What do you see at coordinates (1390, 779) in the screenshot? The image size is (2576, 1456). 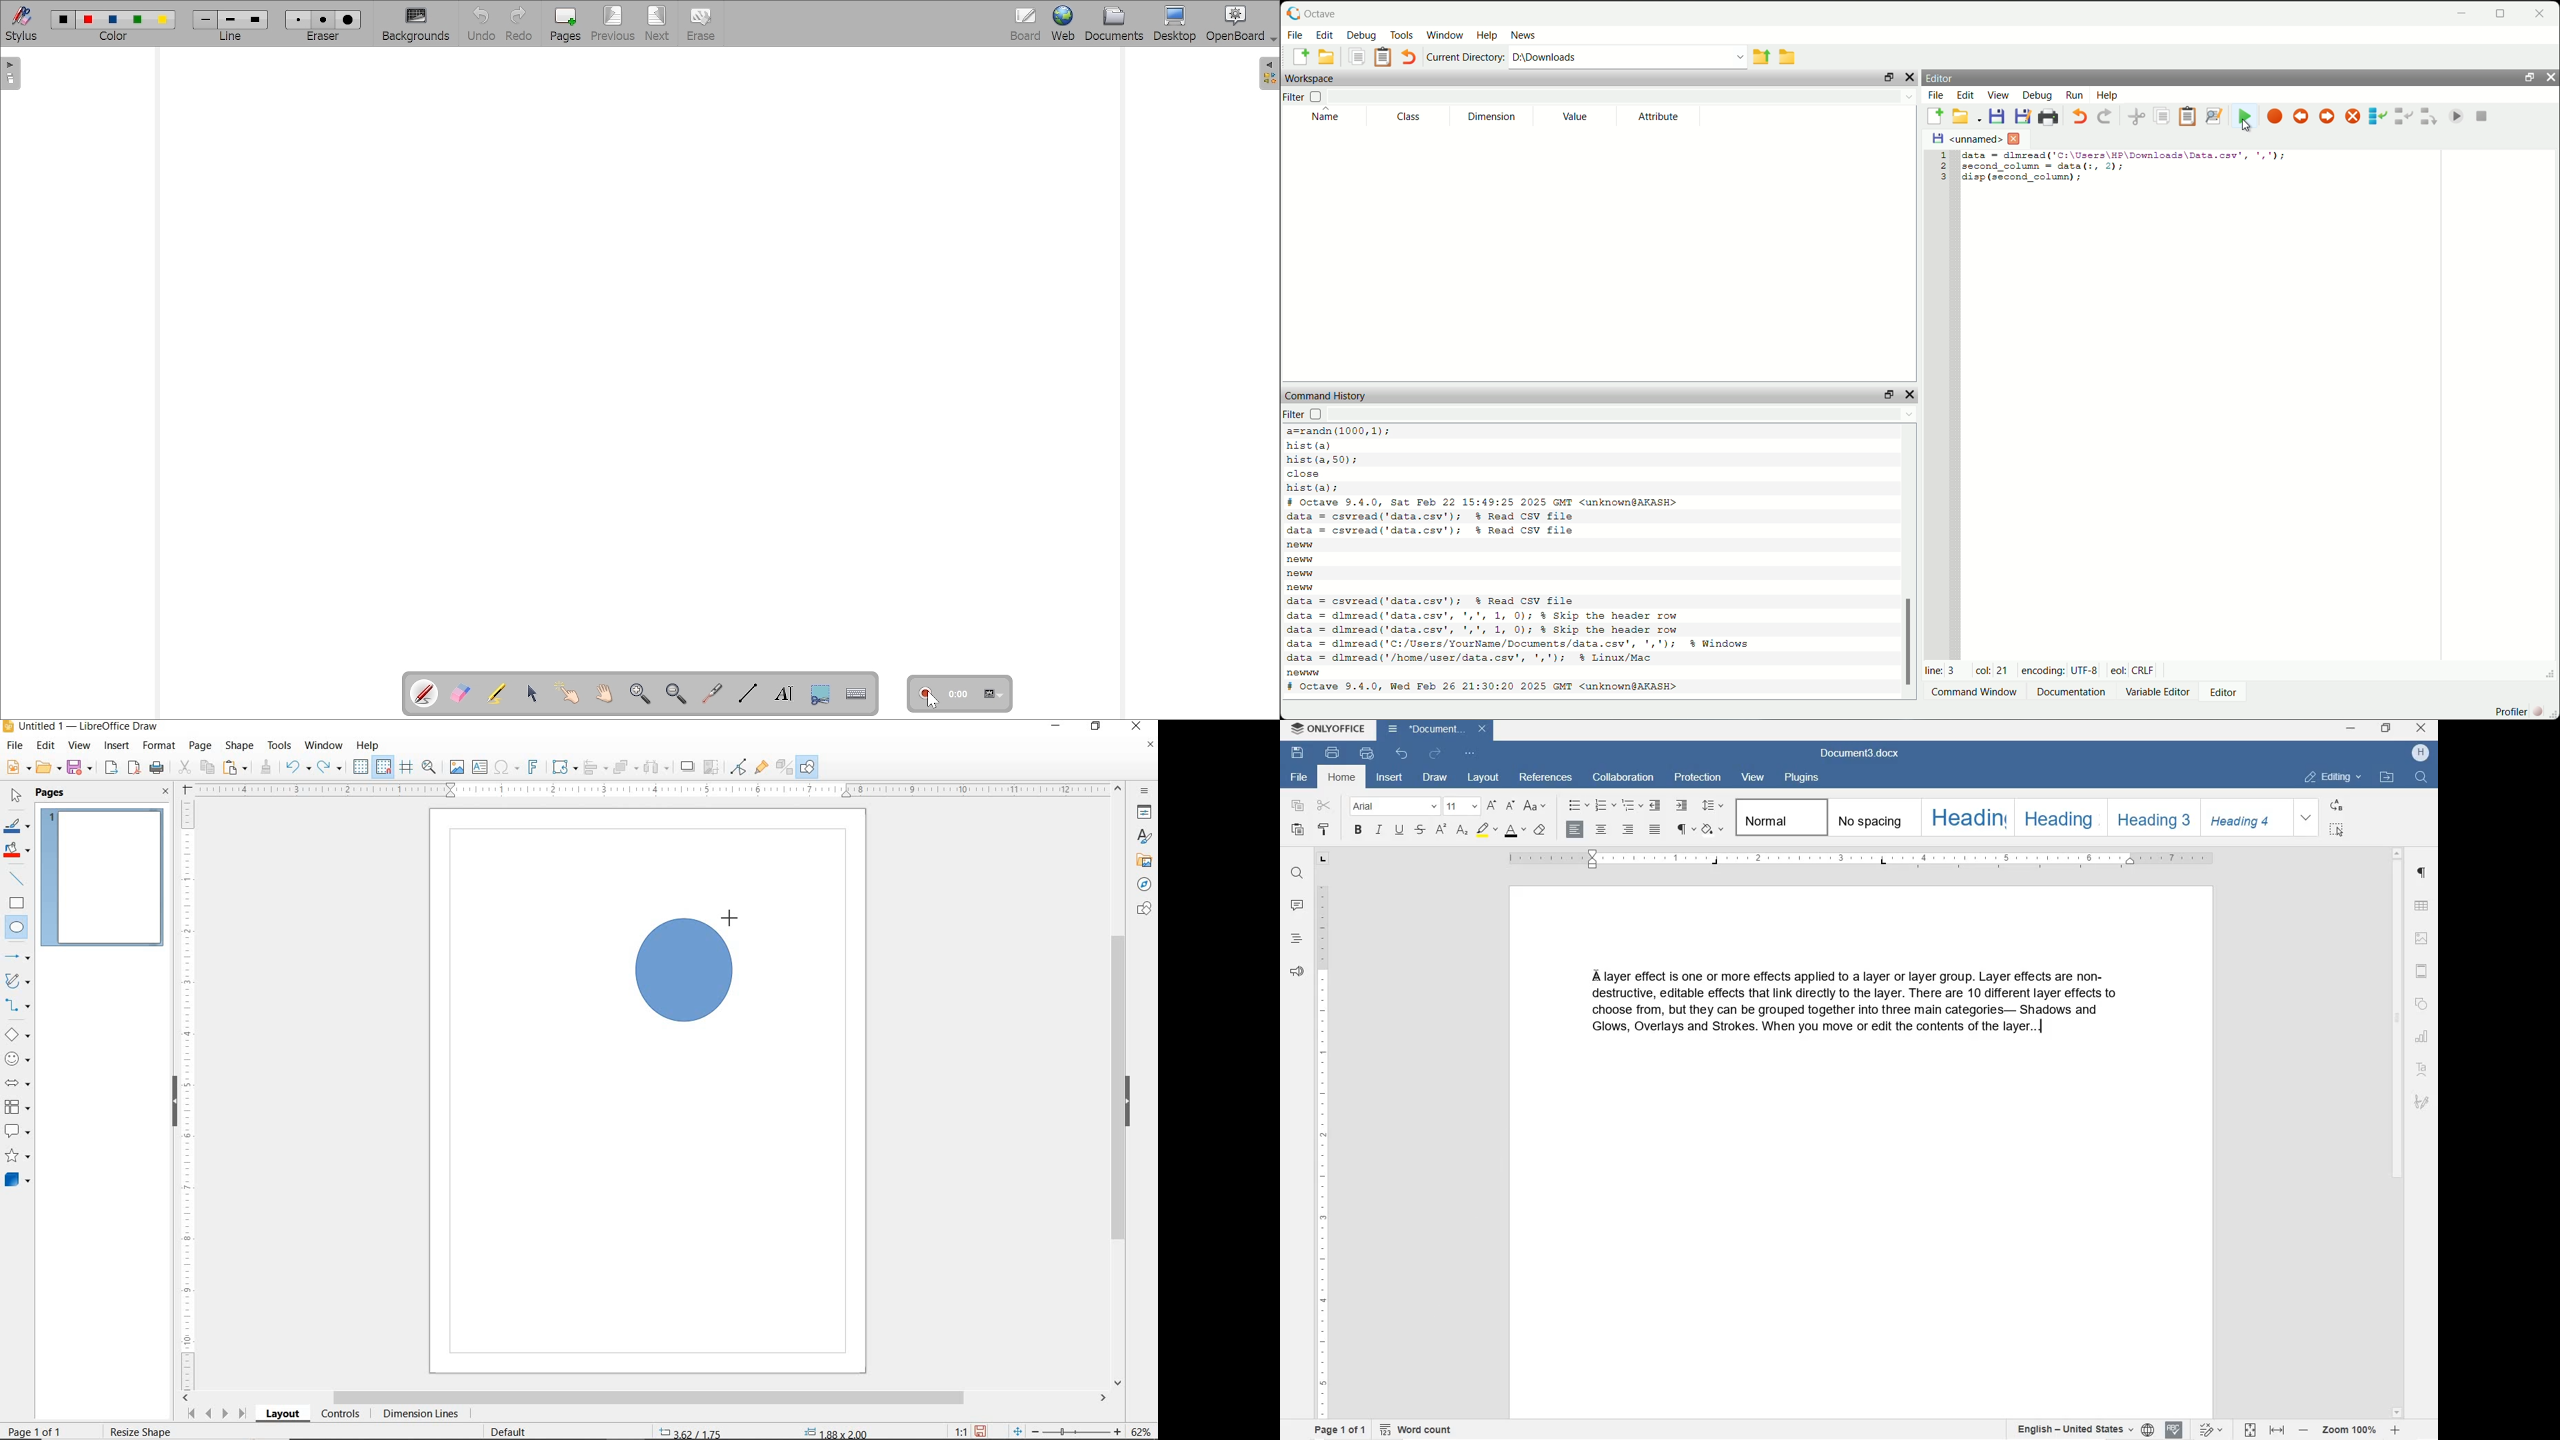 I see `INSERT` at bounding box center [1390, 779].